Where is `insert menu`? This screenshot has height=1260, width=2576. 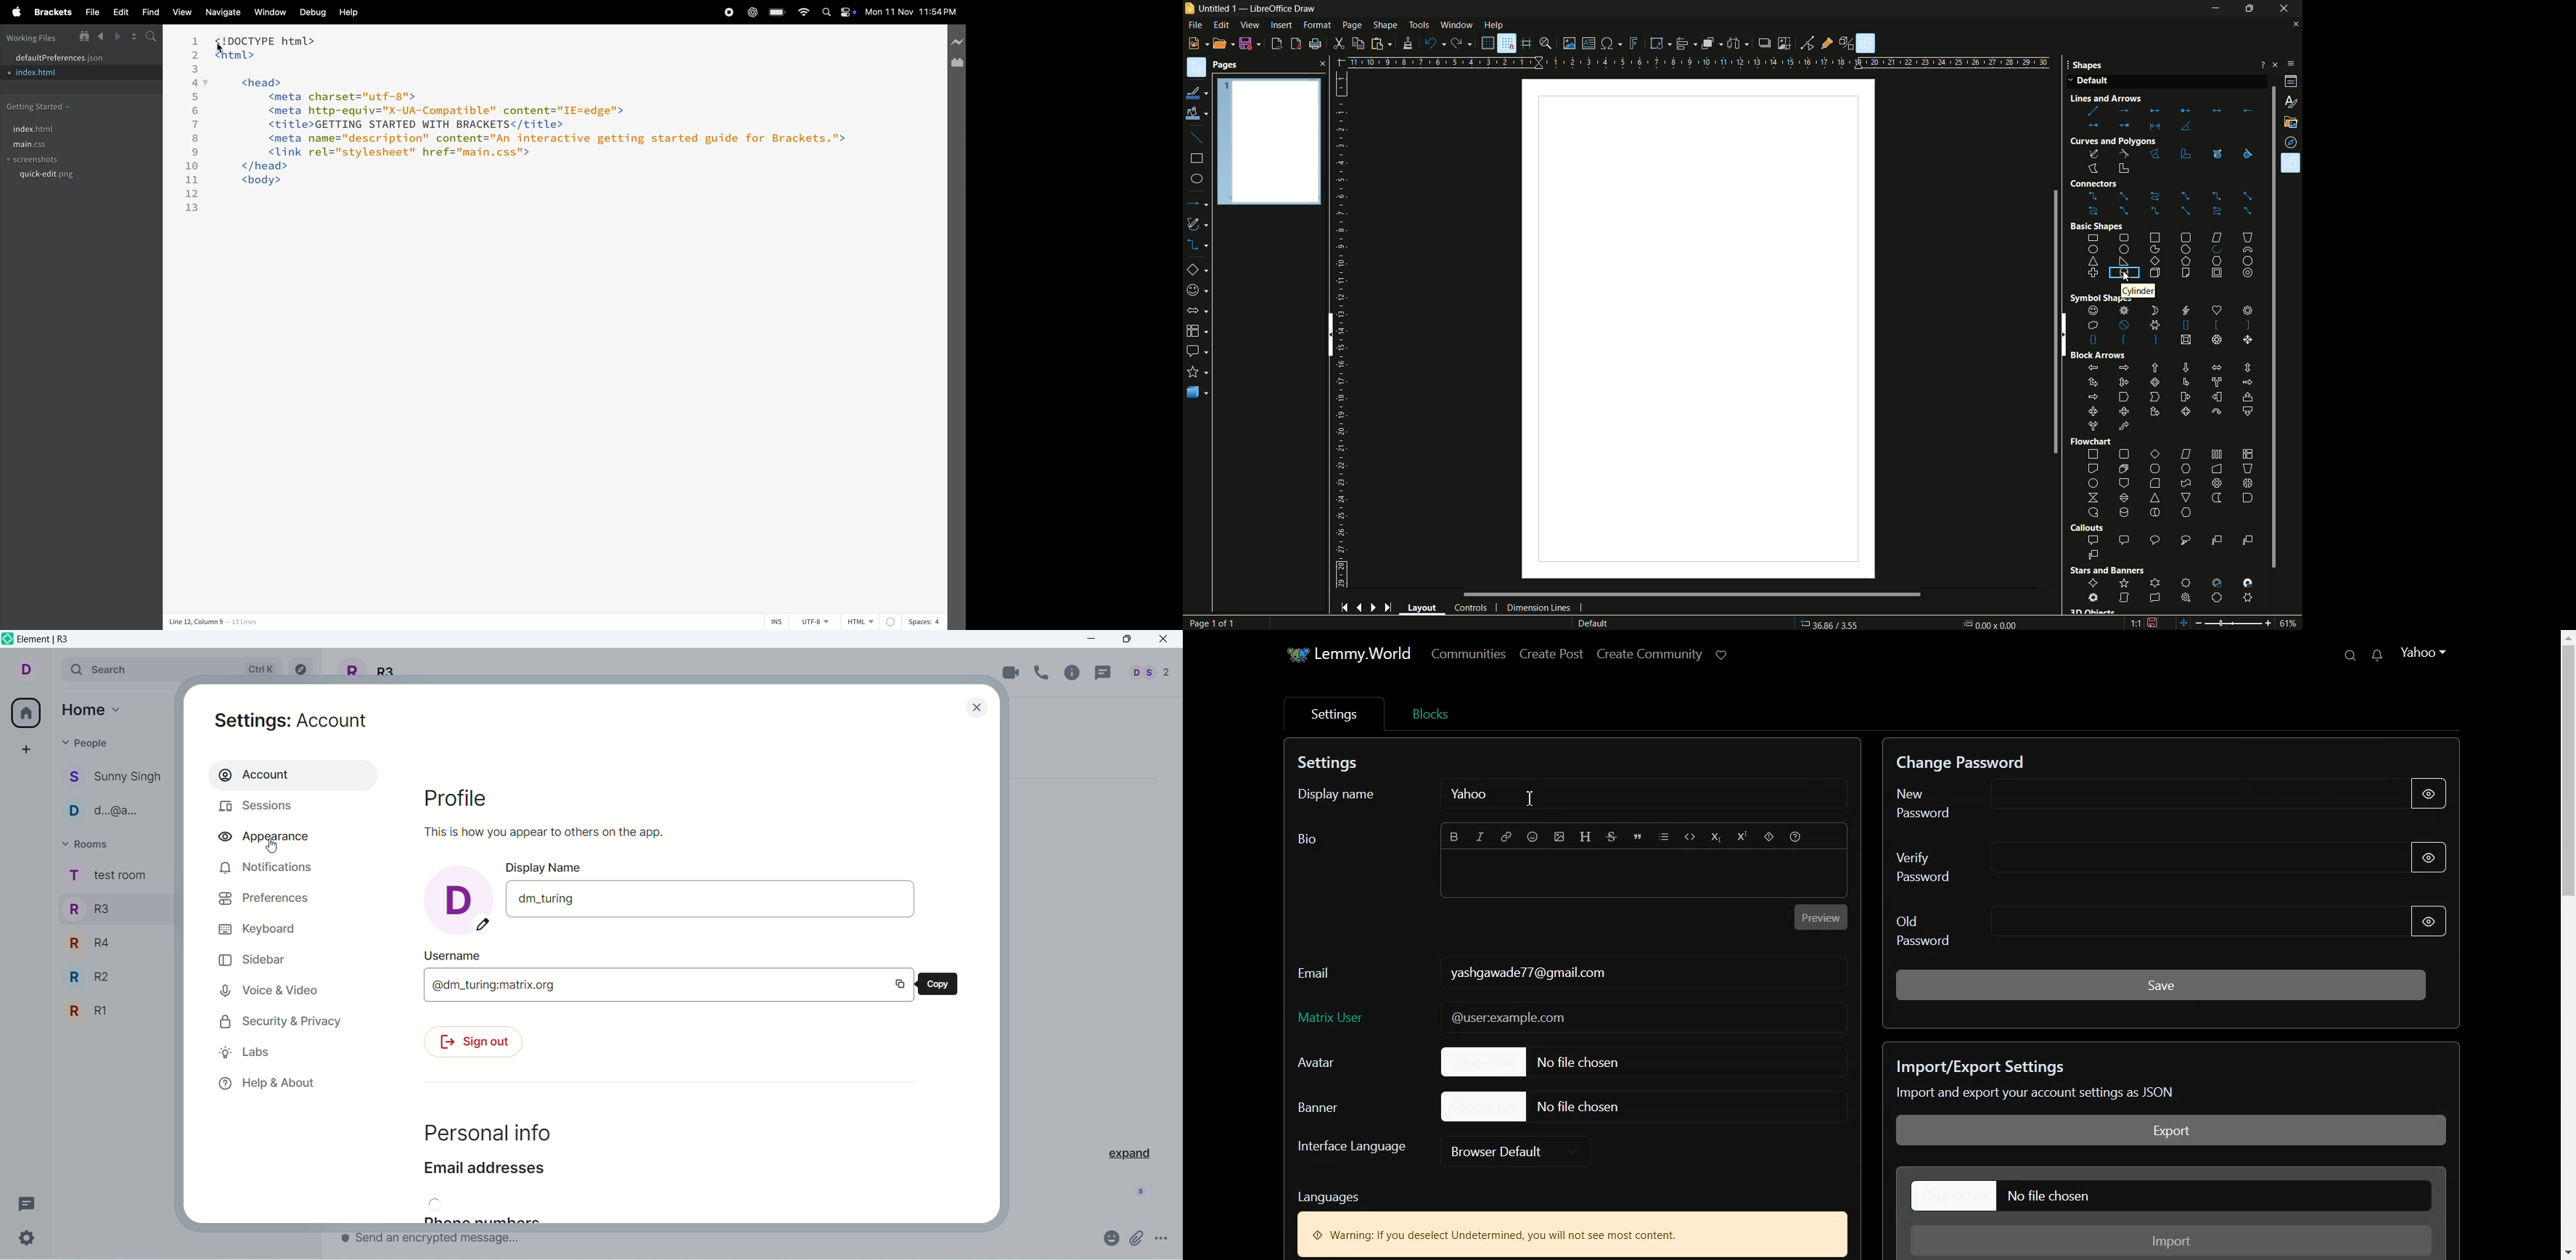
insert menu is located at coordinates (1281, 24).